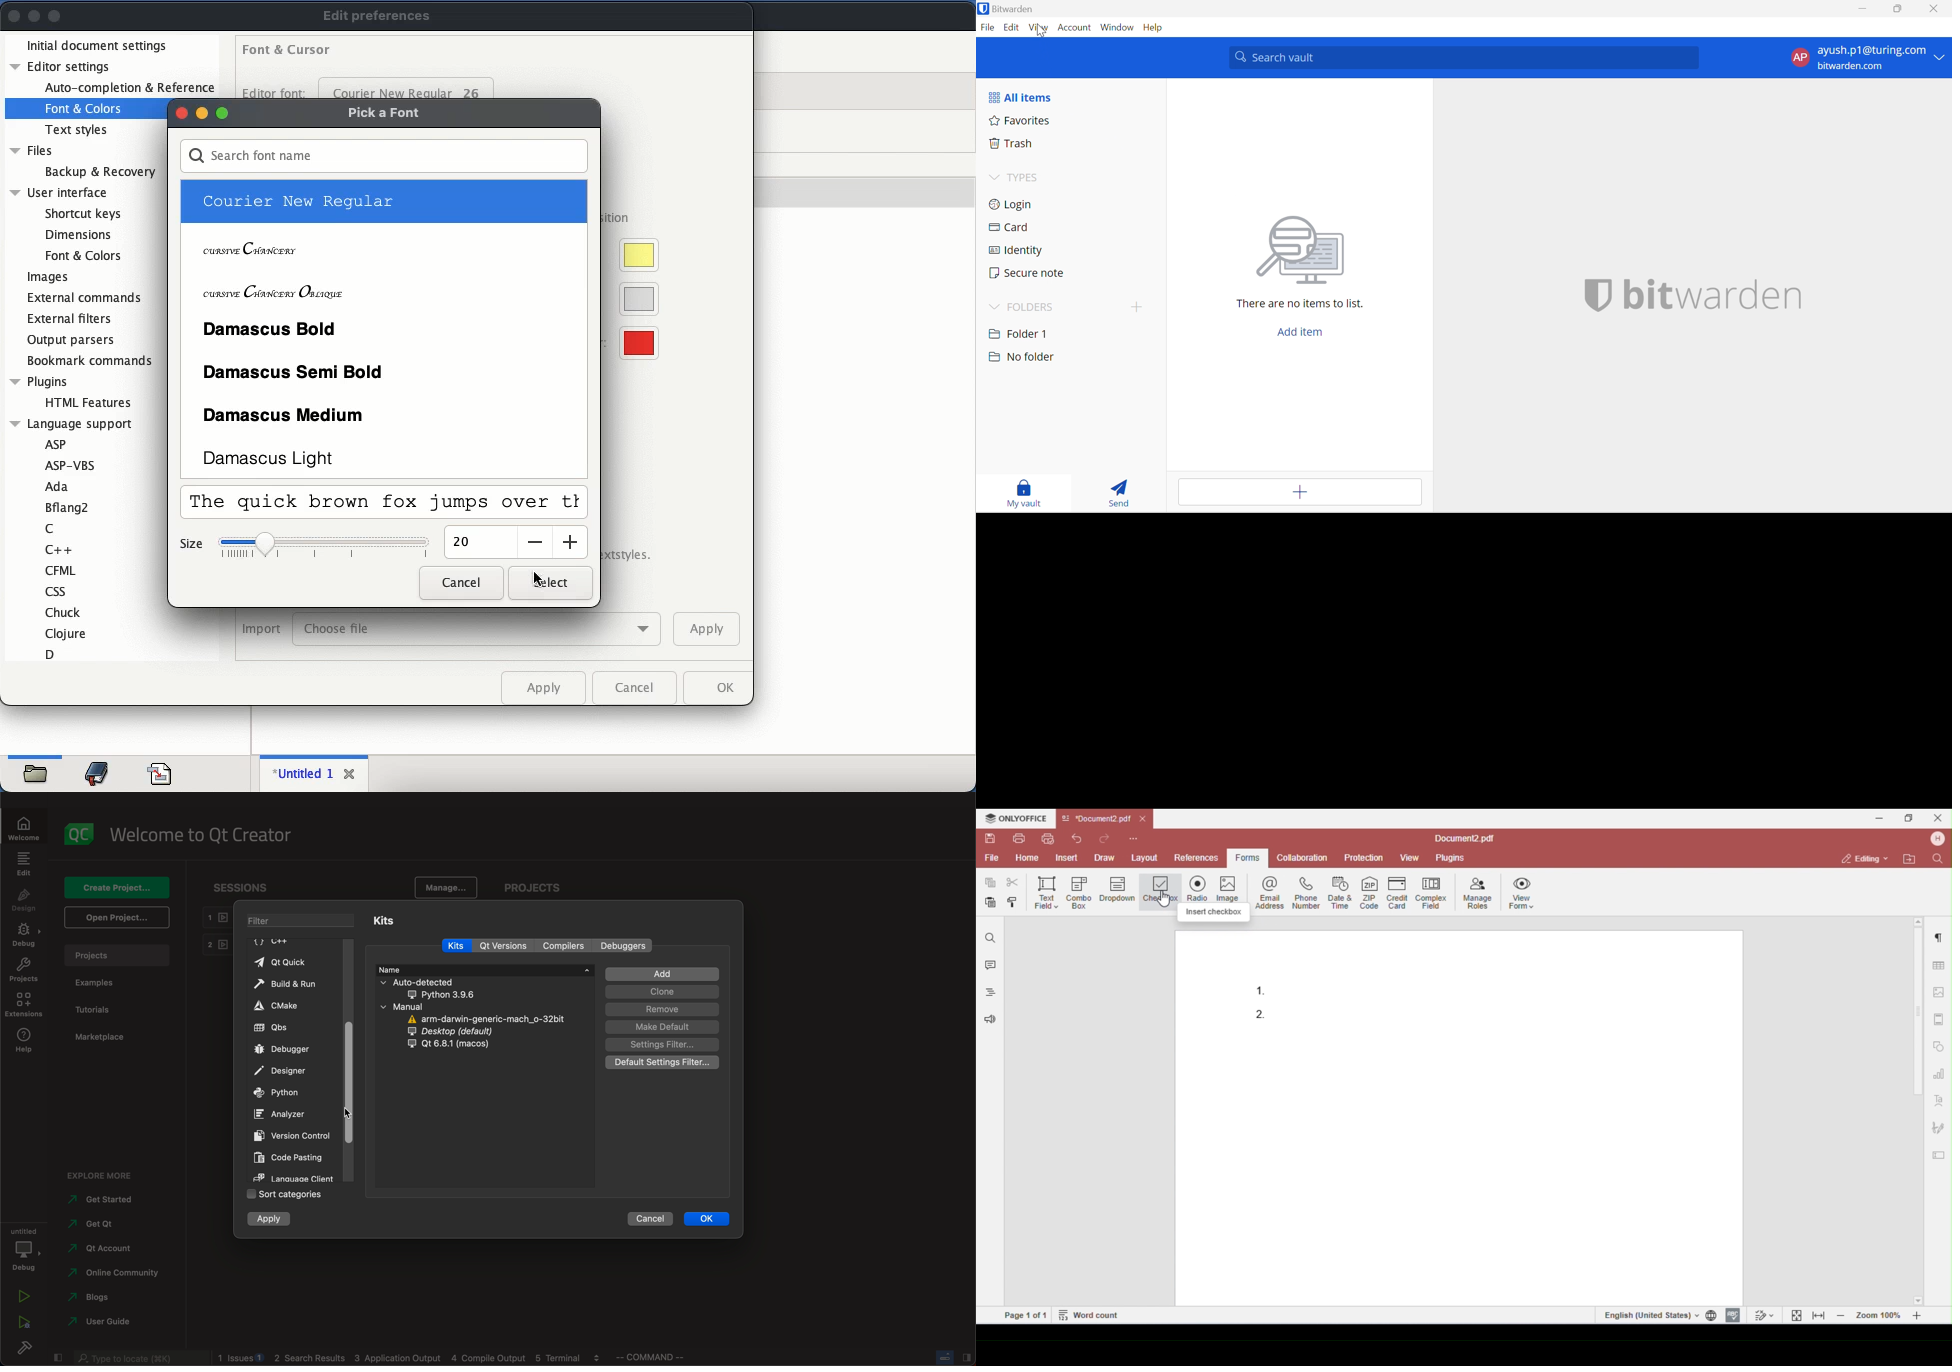  What do you see at coordinates (481, 629) in the screenshot?
I see `choose file` at bounding box center [481, 629].